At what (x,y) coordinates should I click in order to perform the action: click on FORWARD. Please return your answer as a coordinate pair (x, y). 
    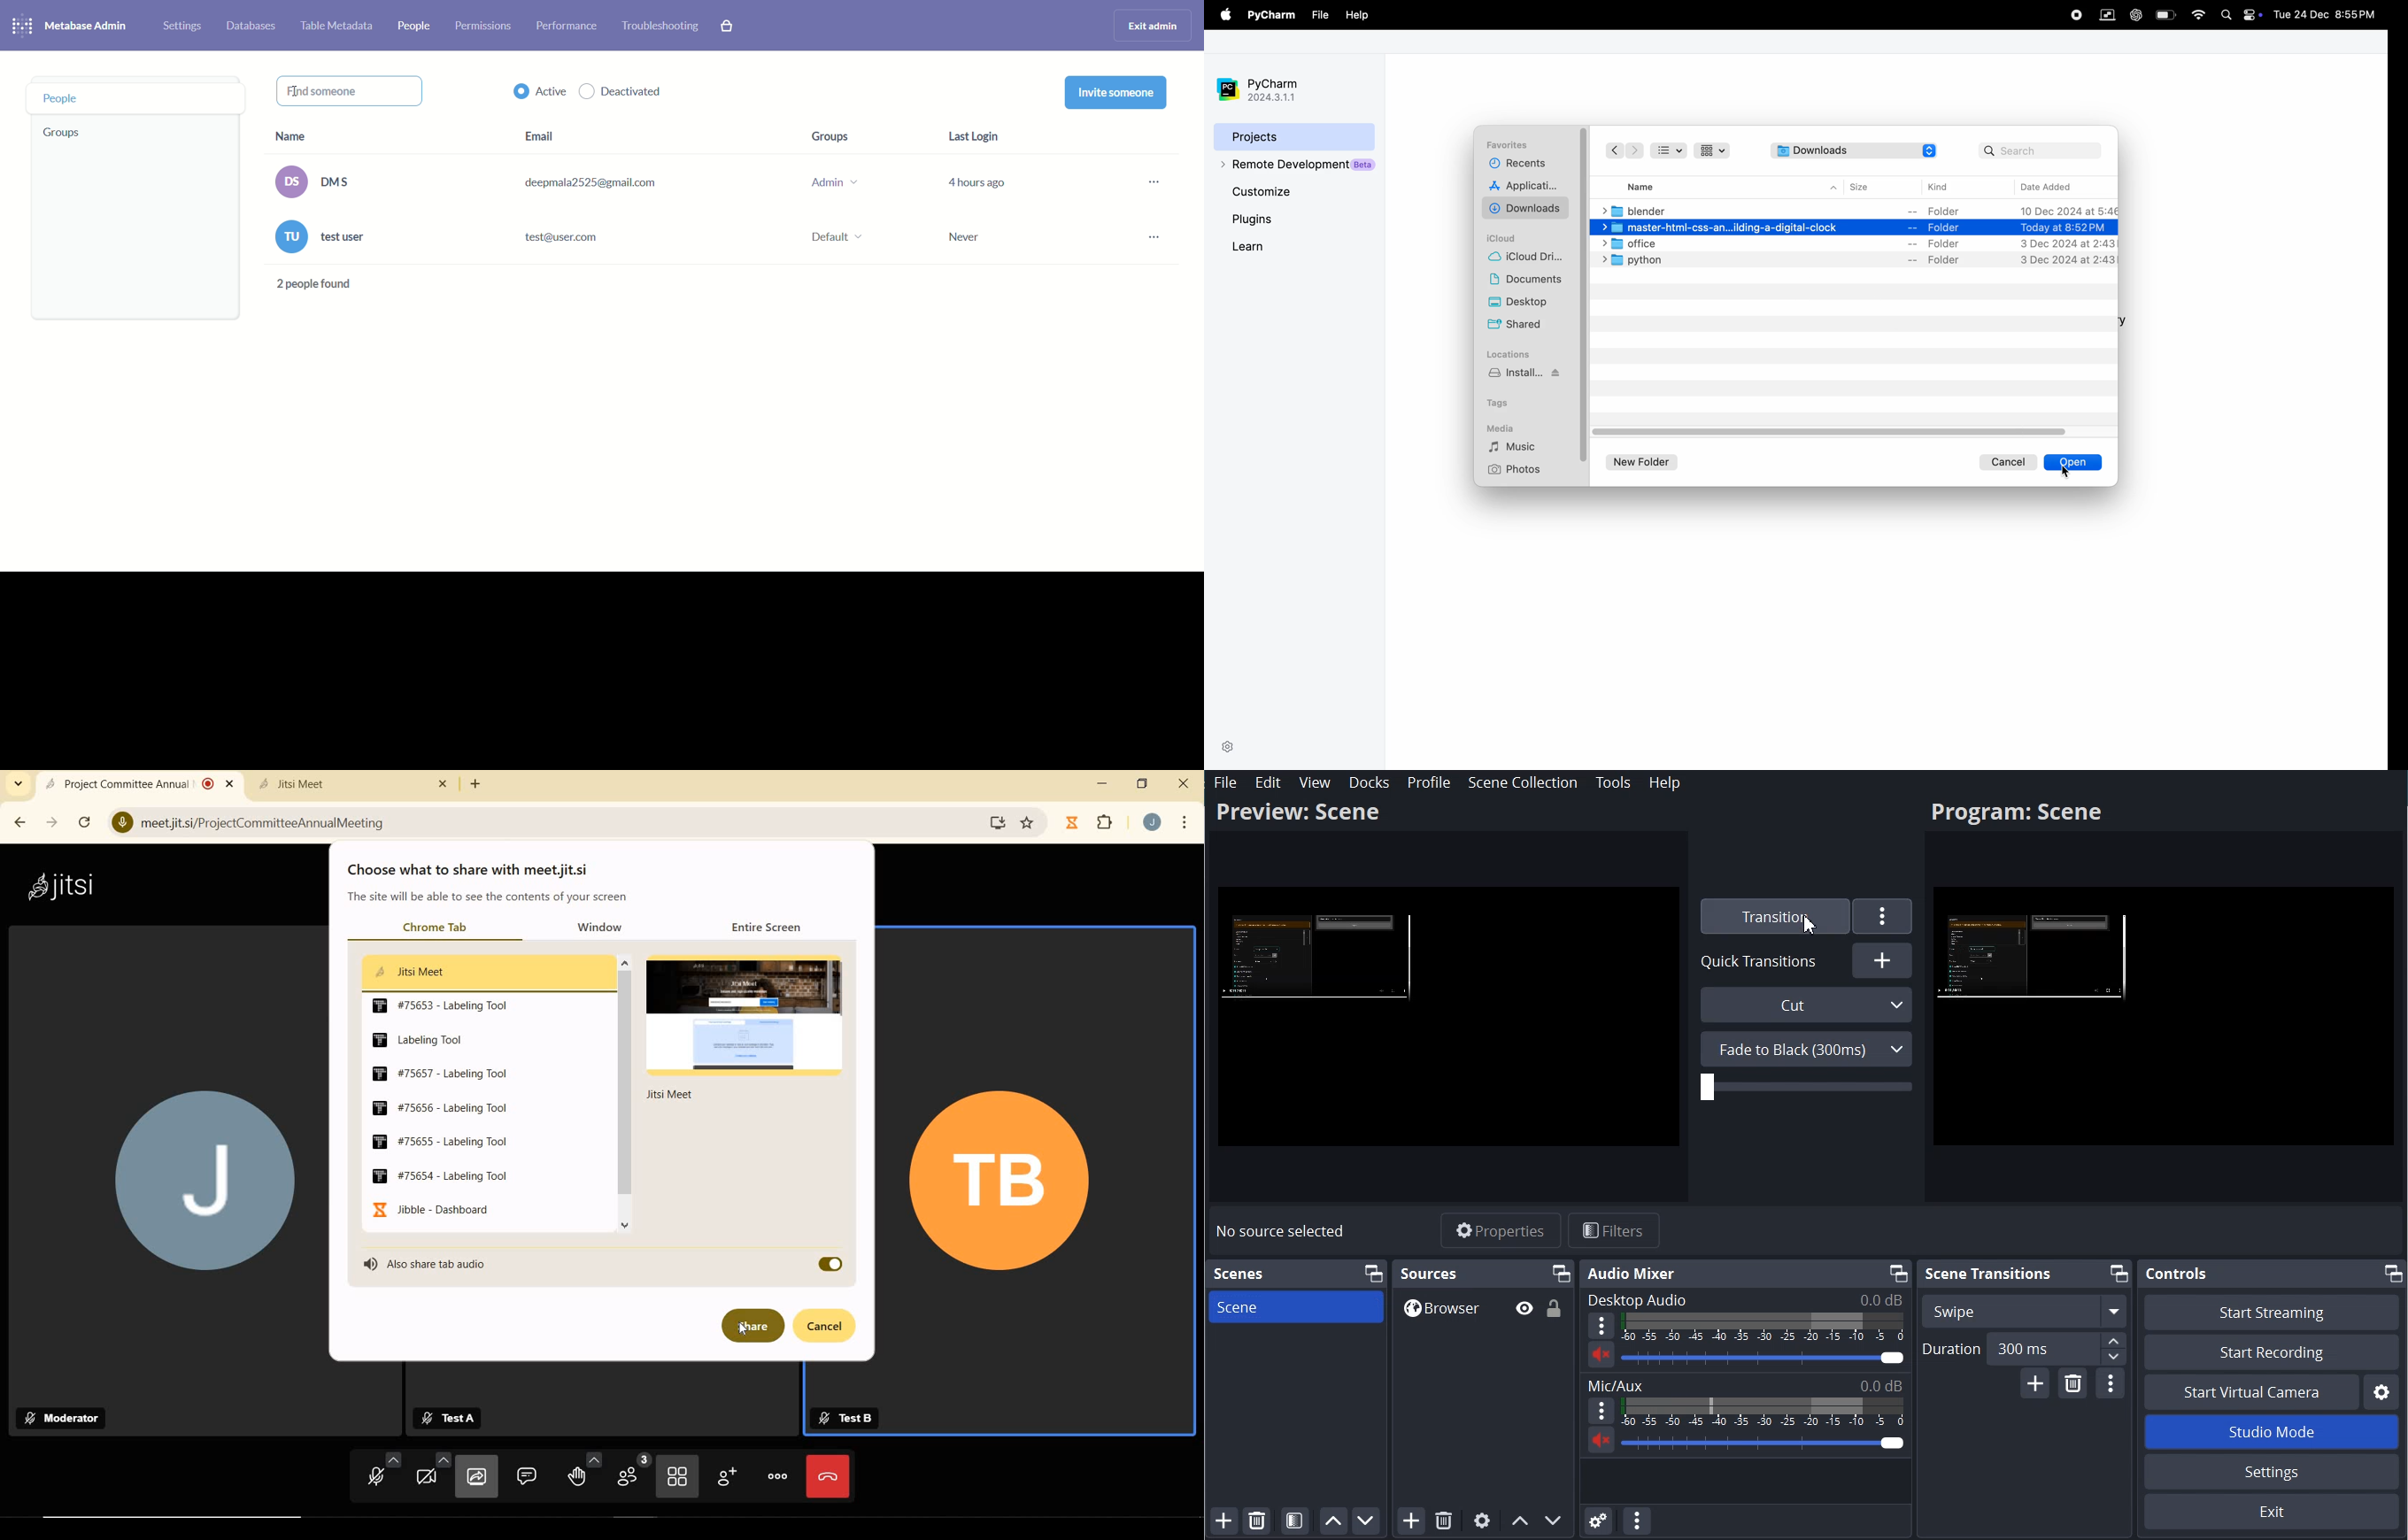
    Looking at the image, I should click on (54, 822).